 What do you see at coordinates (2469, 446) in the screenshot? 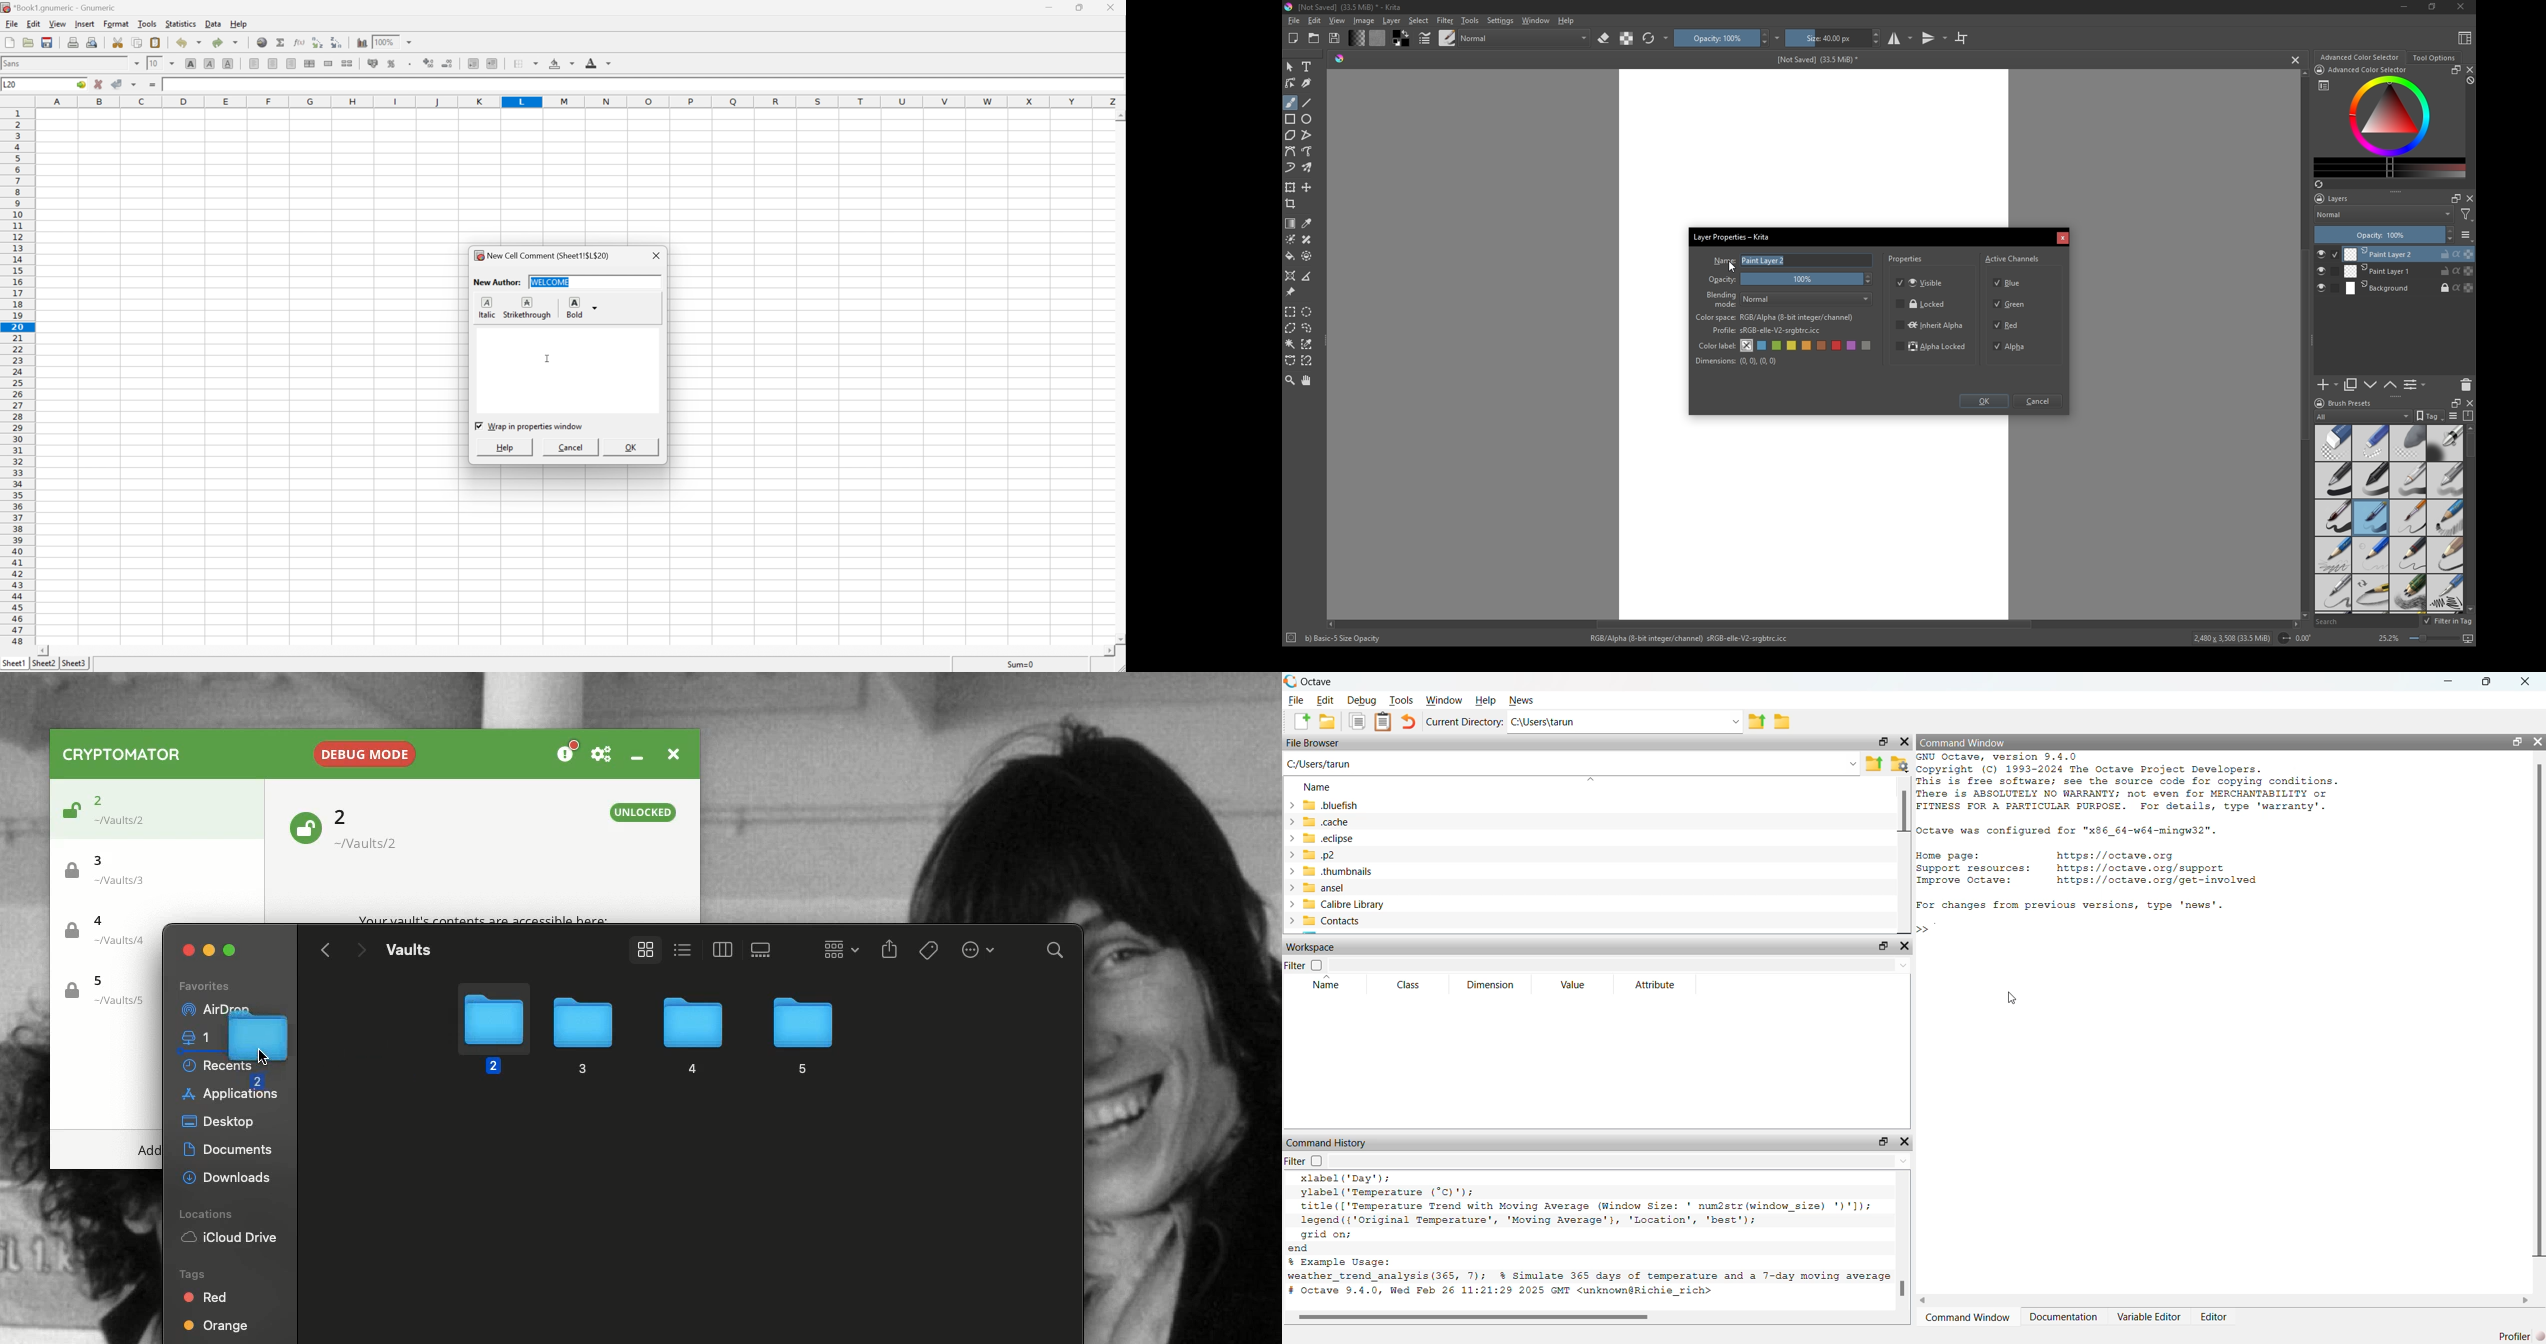
I see `scroll bar` at bounding box center [2469, 446].